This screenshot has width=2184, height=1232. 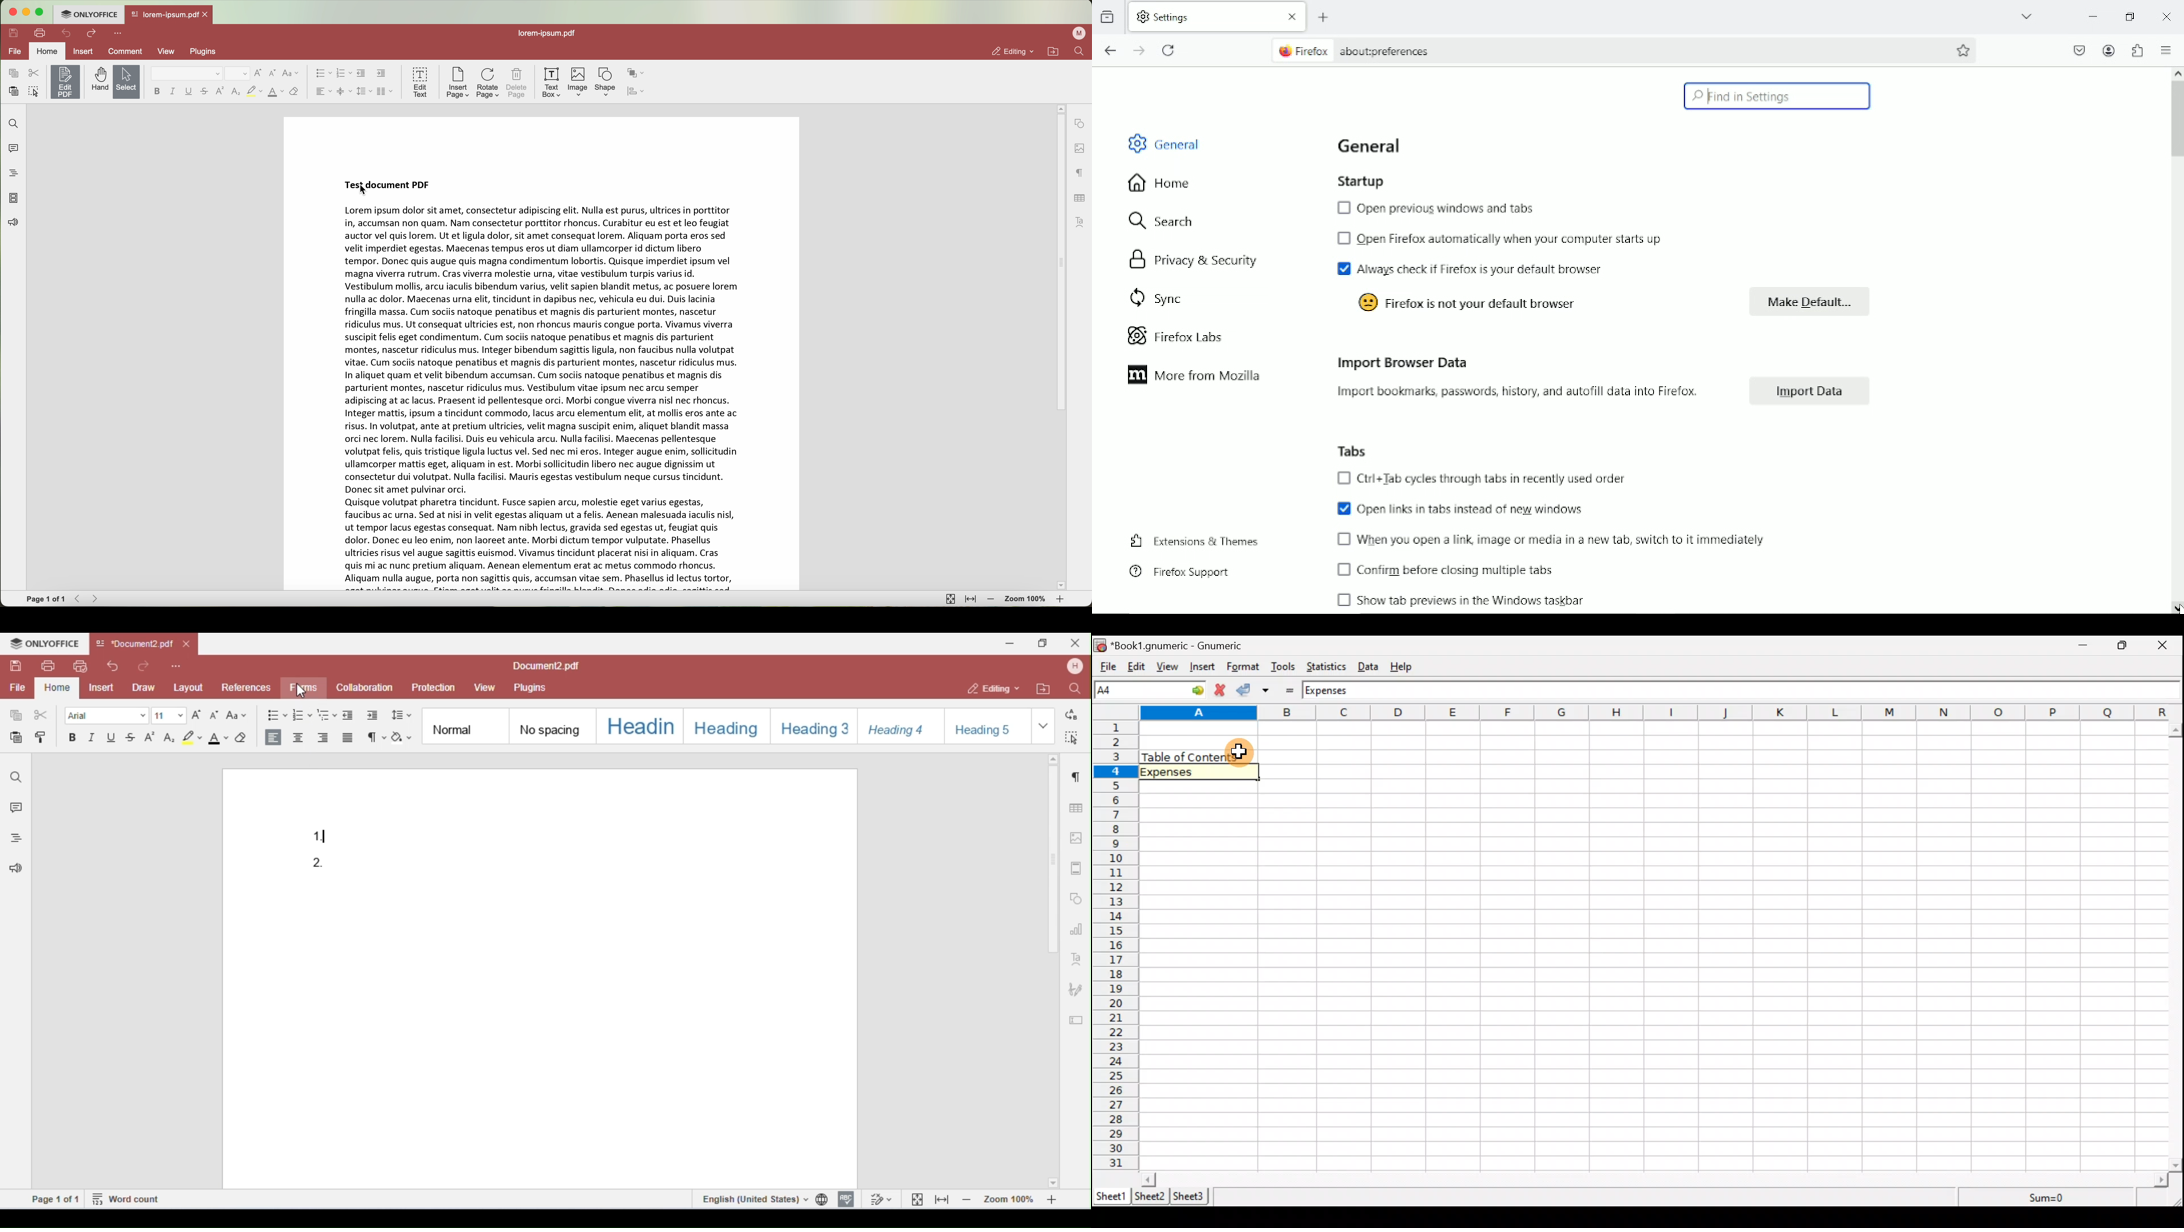 I want to click on shape, so click(x=605, y=83).